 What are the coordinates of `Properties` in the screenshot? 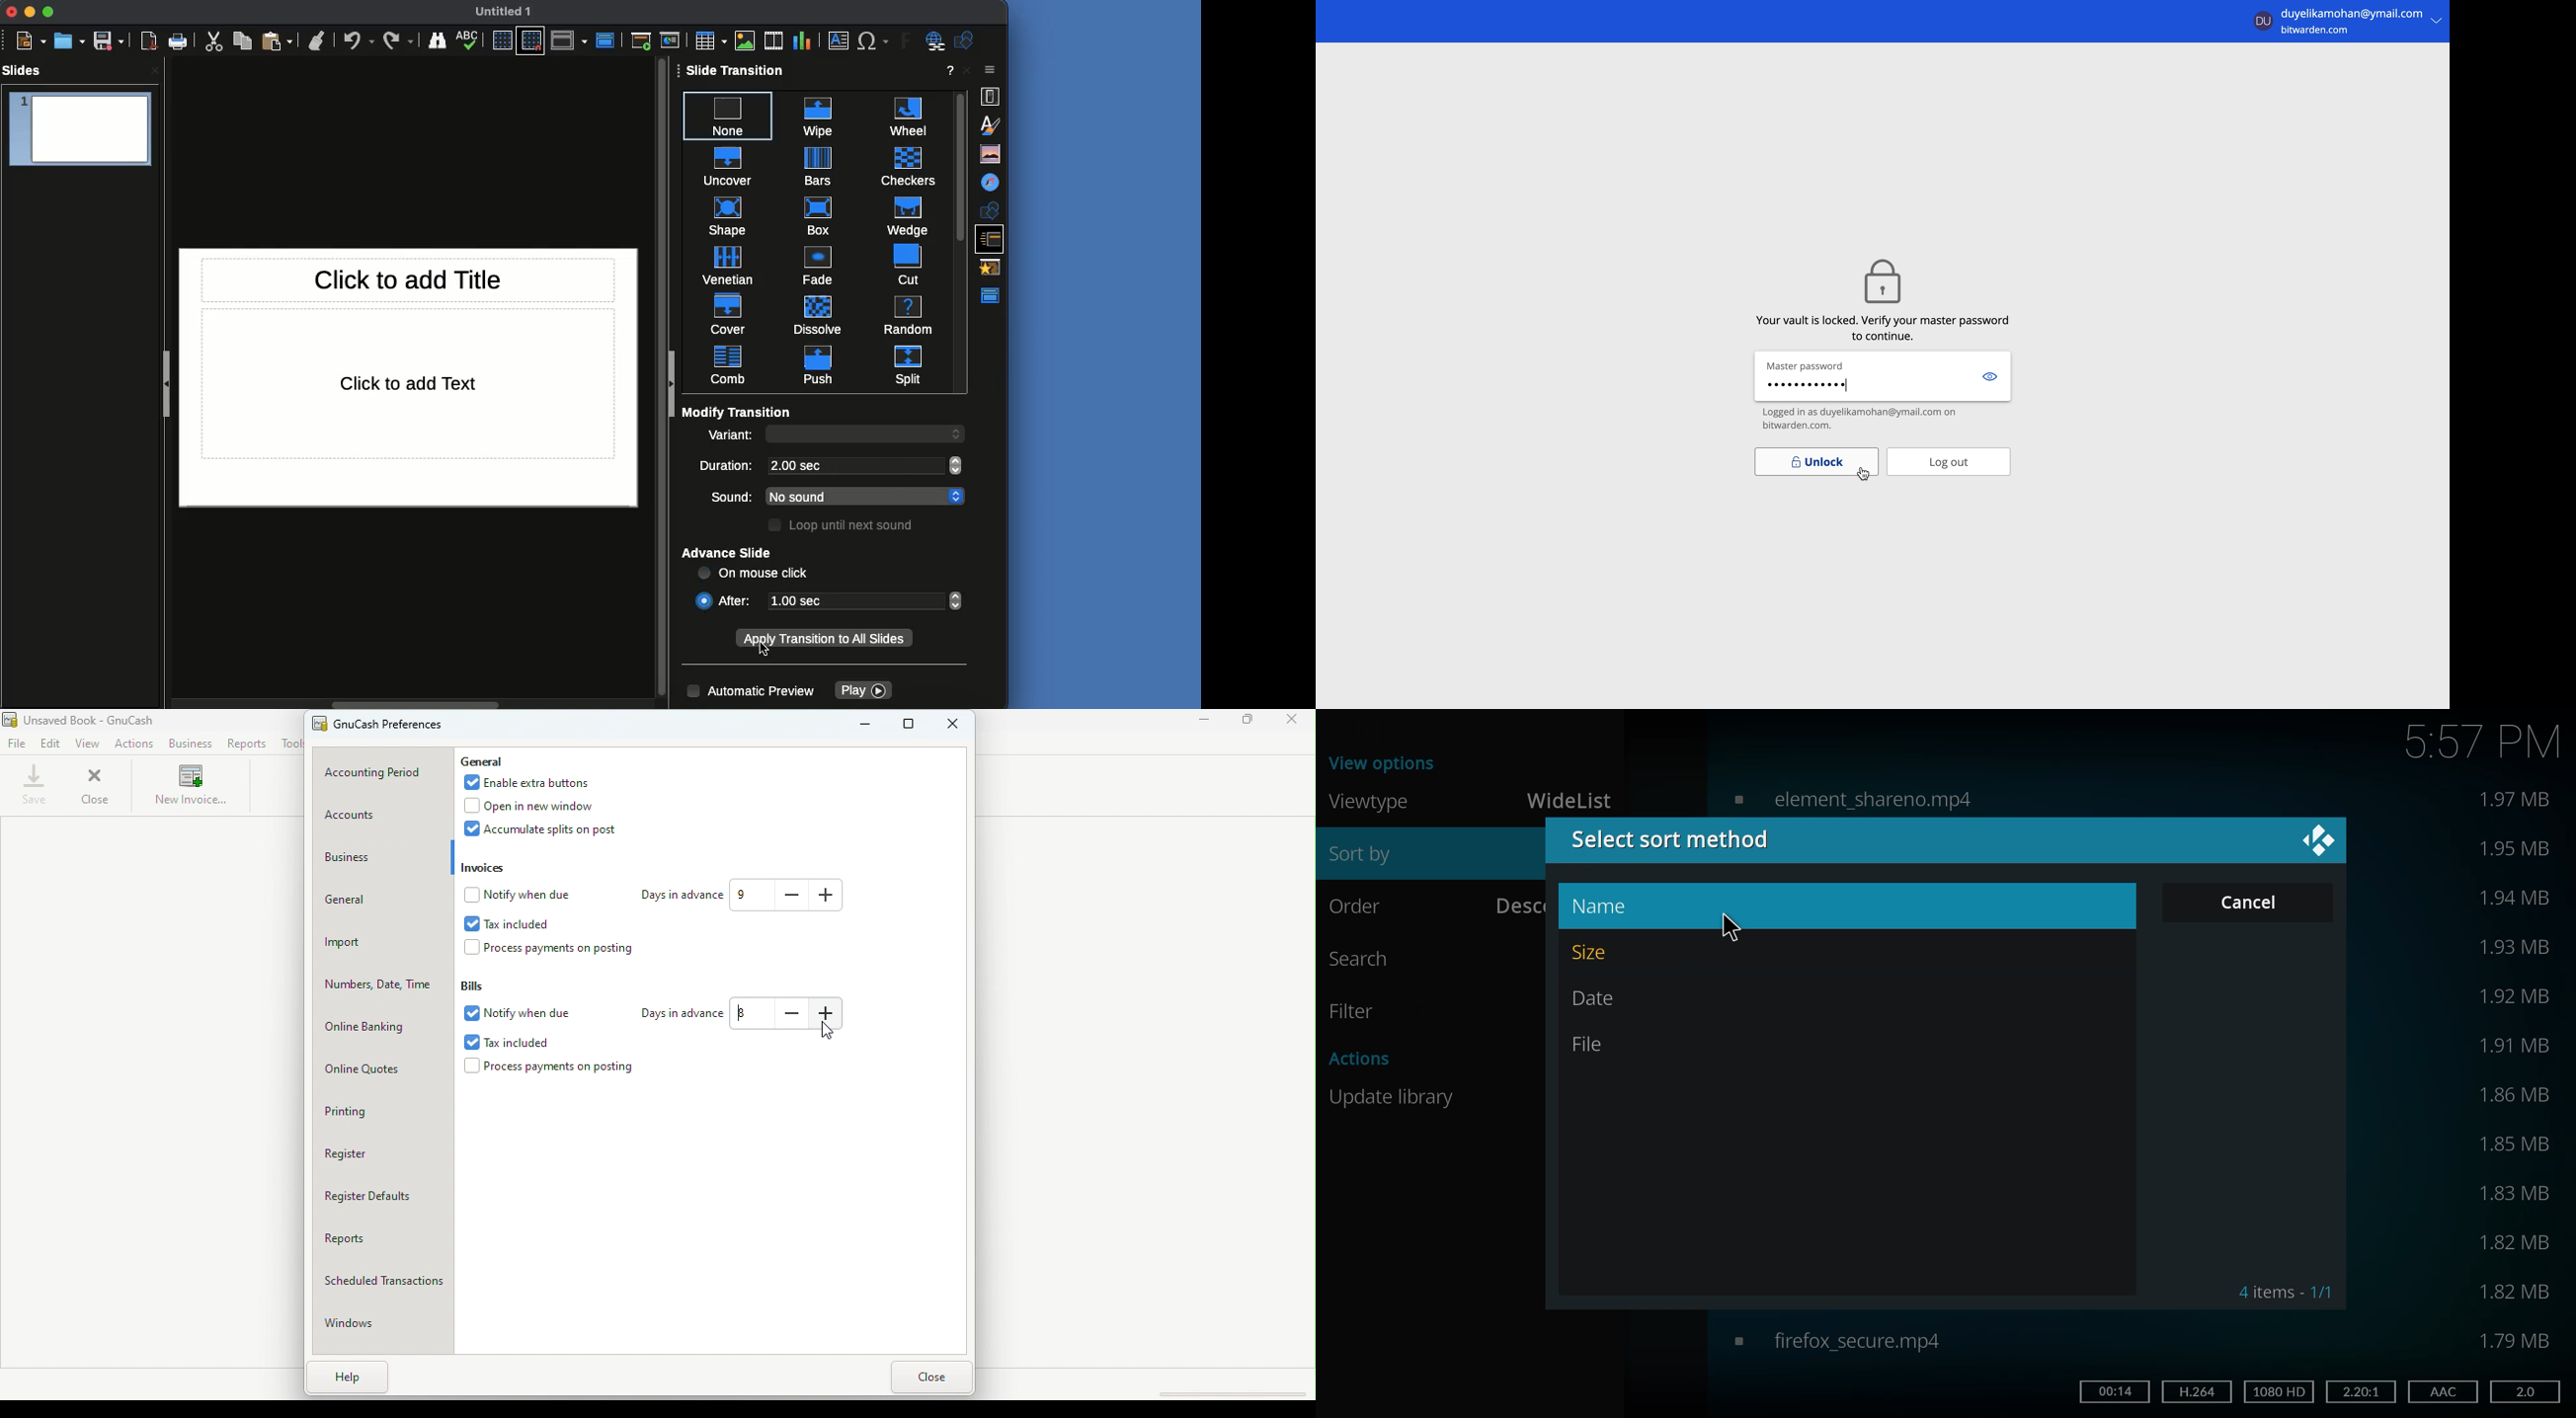 It's located at (992, 95).